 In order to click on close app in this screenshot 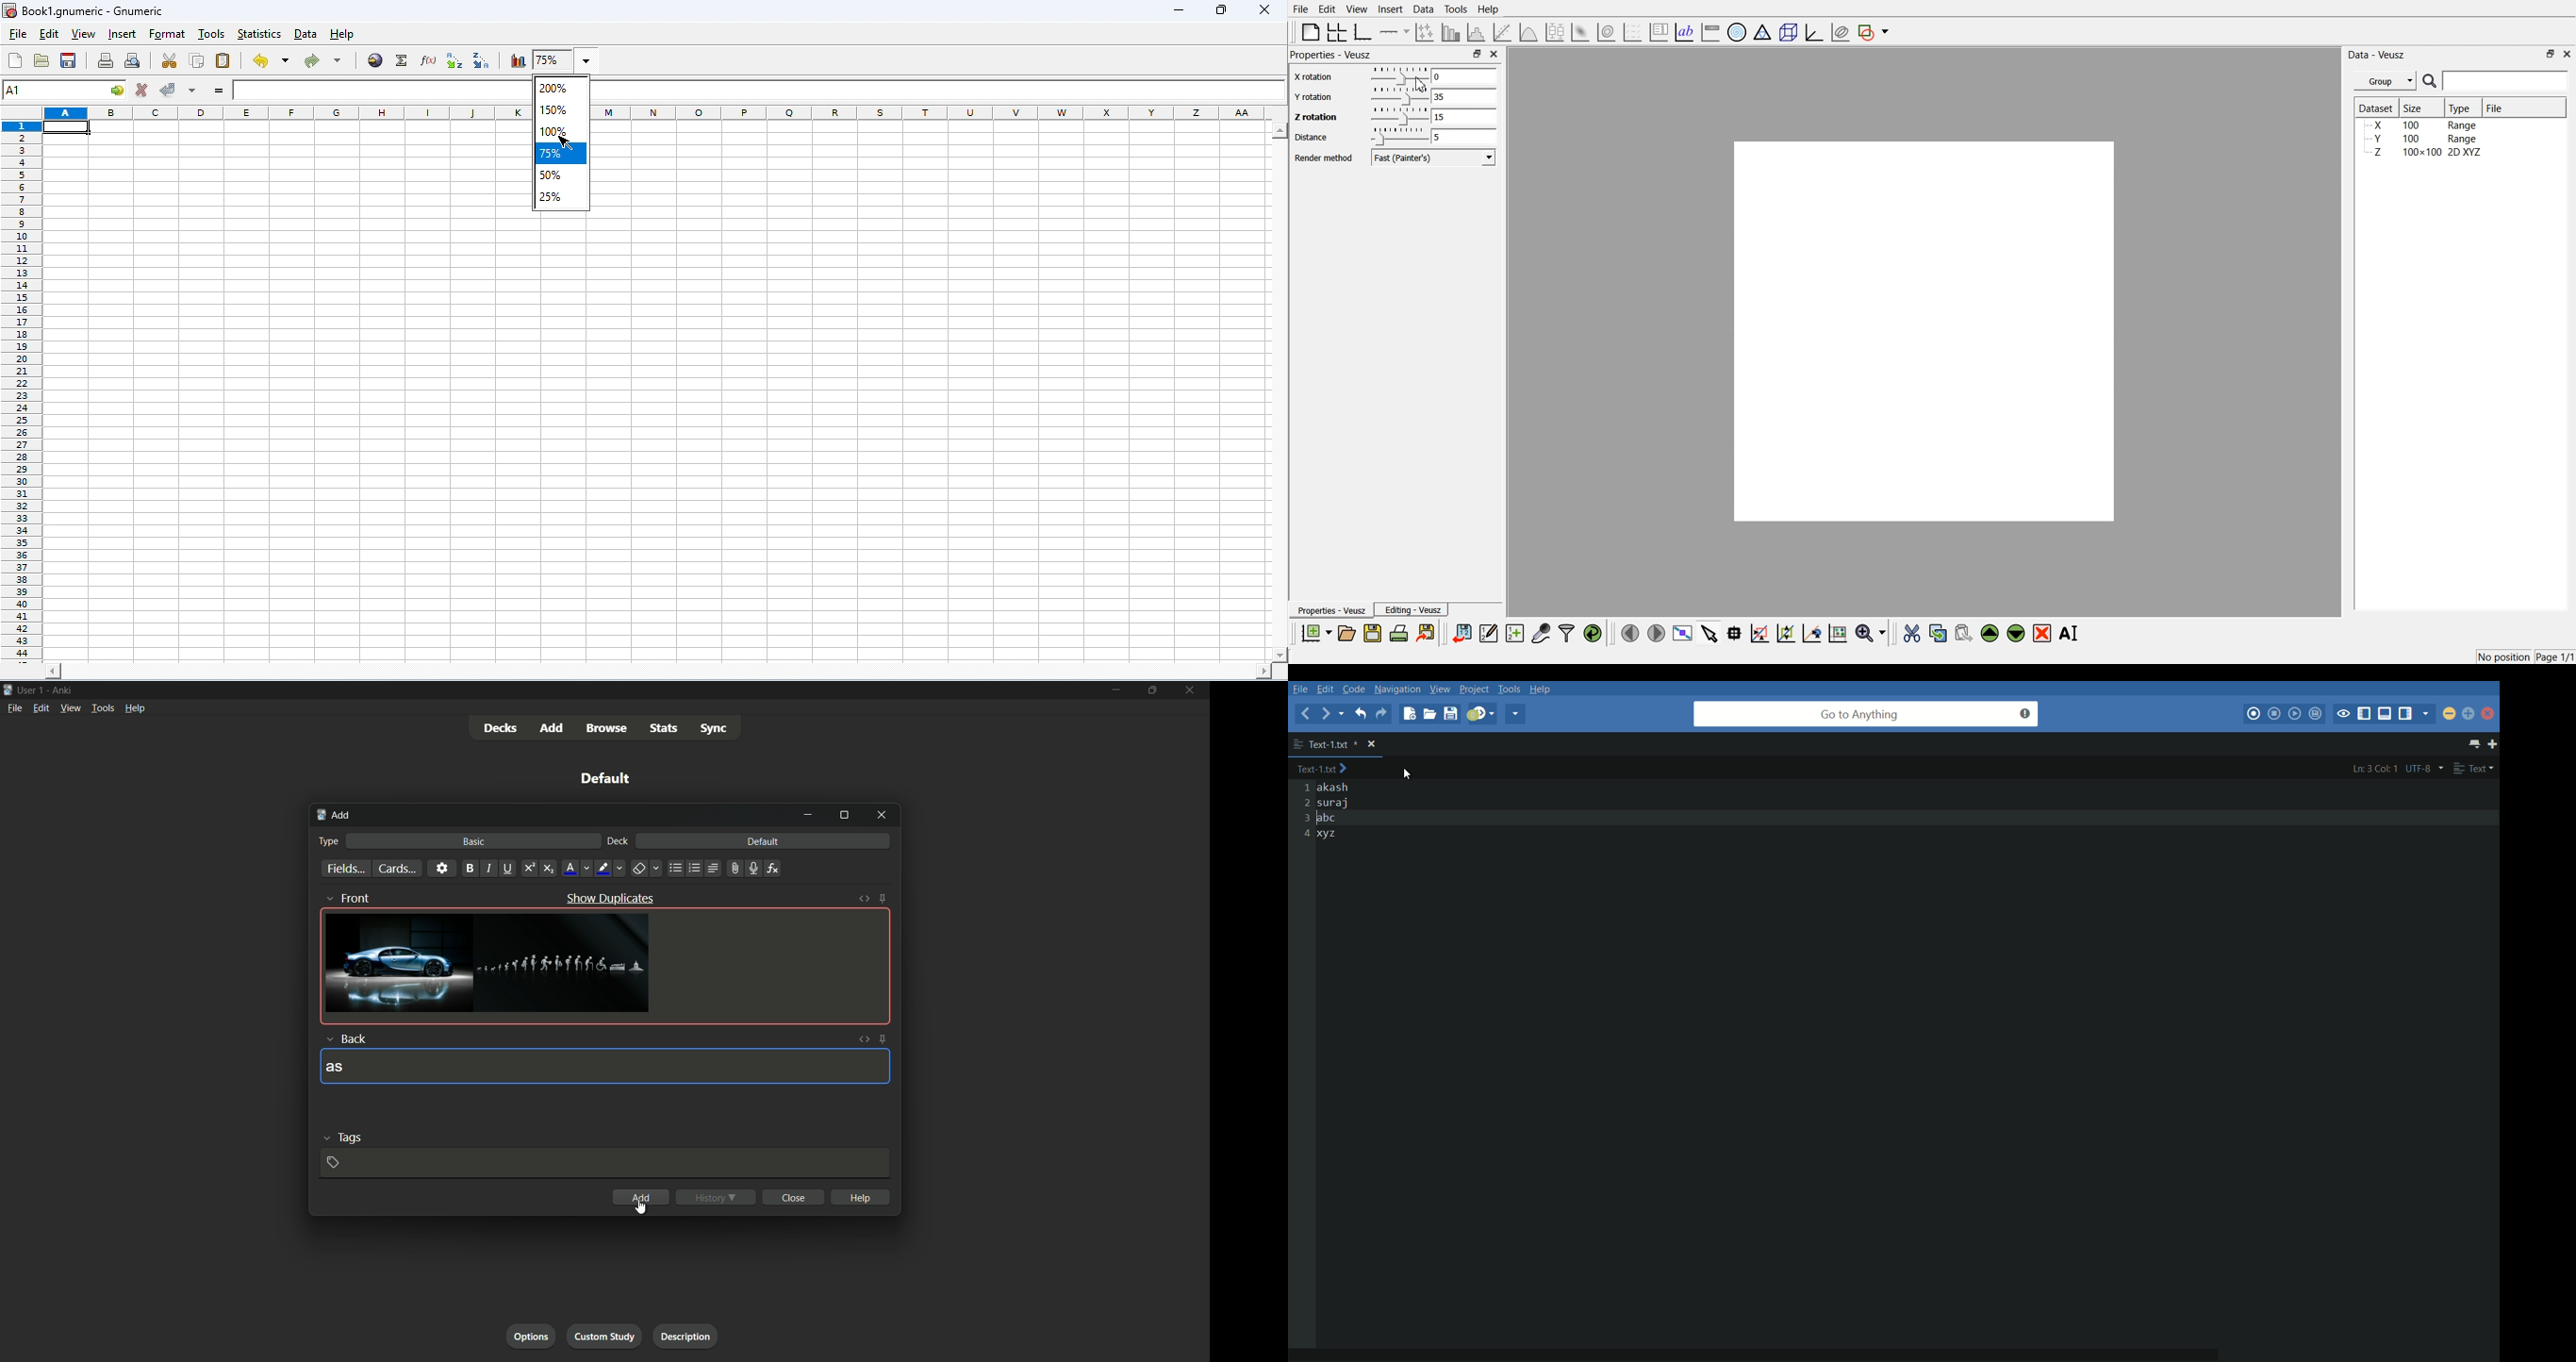, I will do `click(1192, 690)`.